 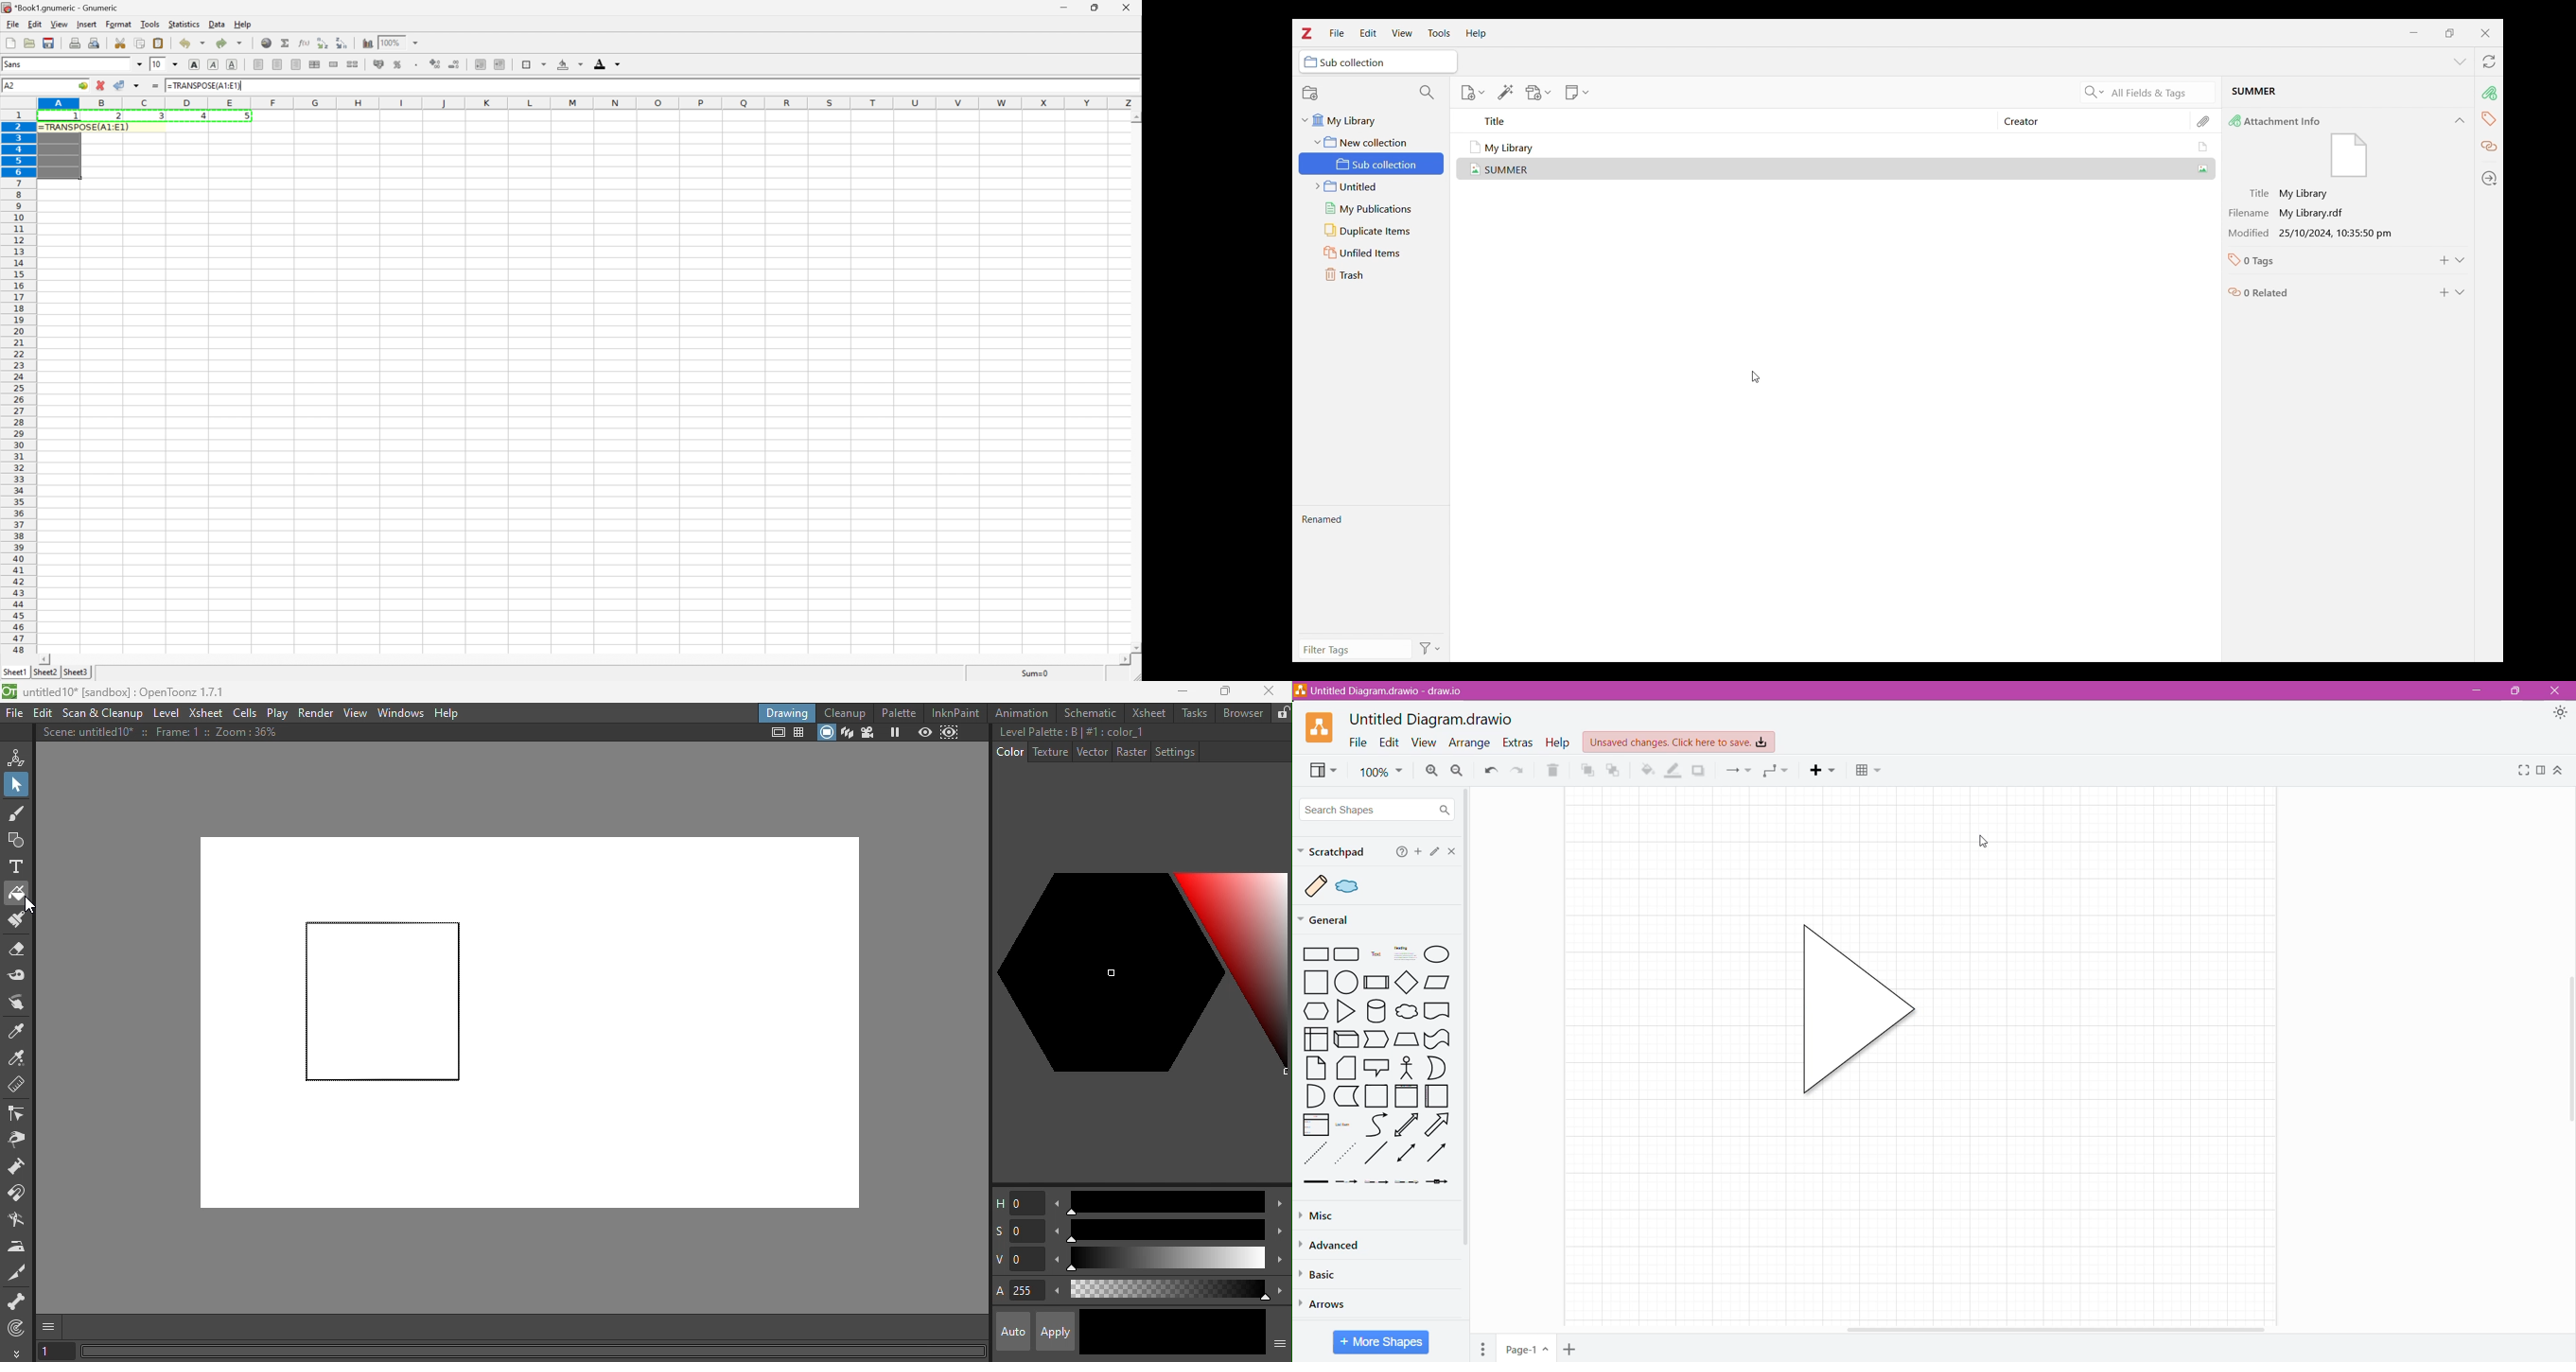 I want to click on Page Name, so click(x=1525, y=1348).